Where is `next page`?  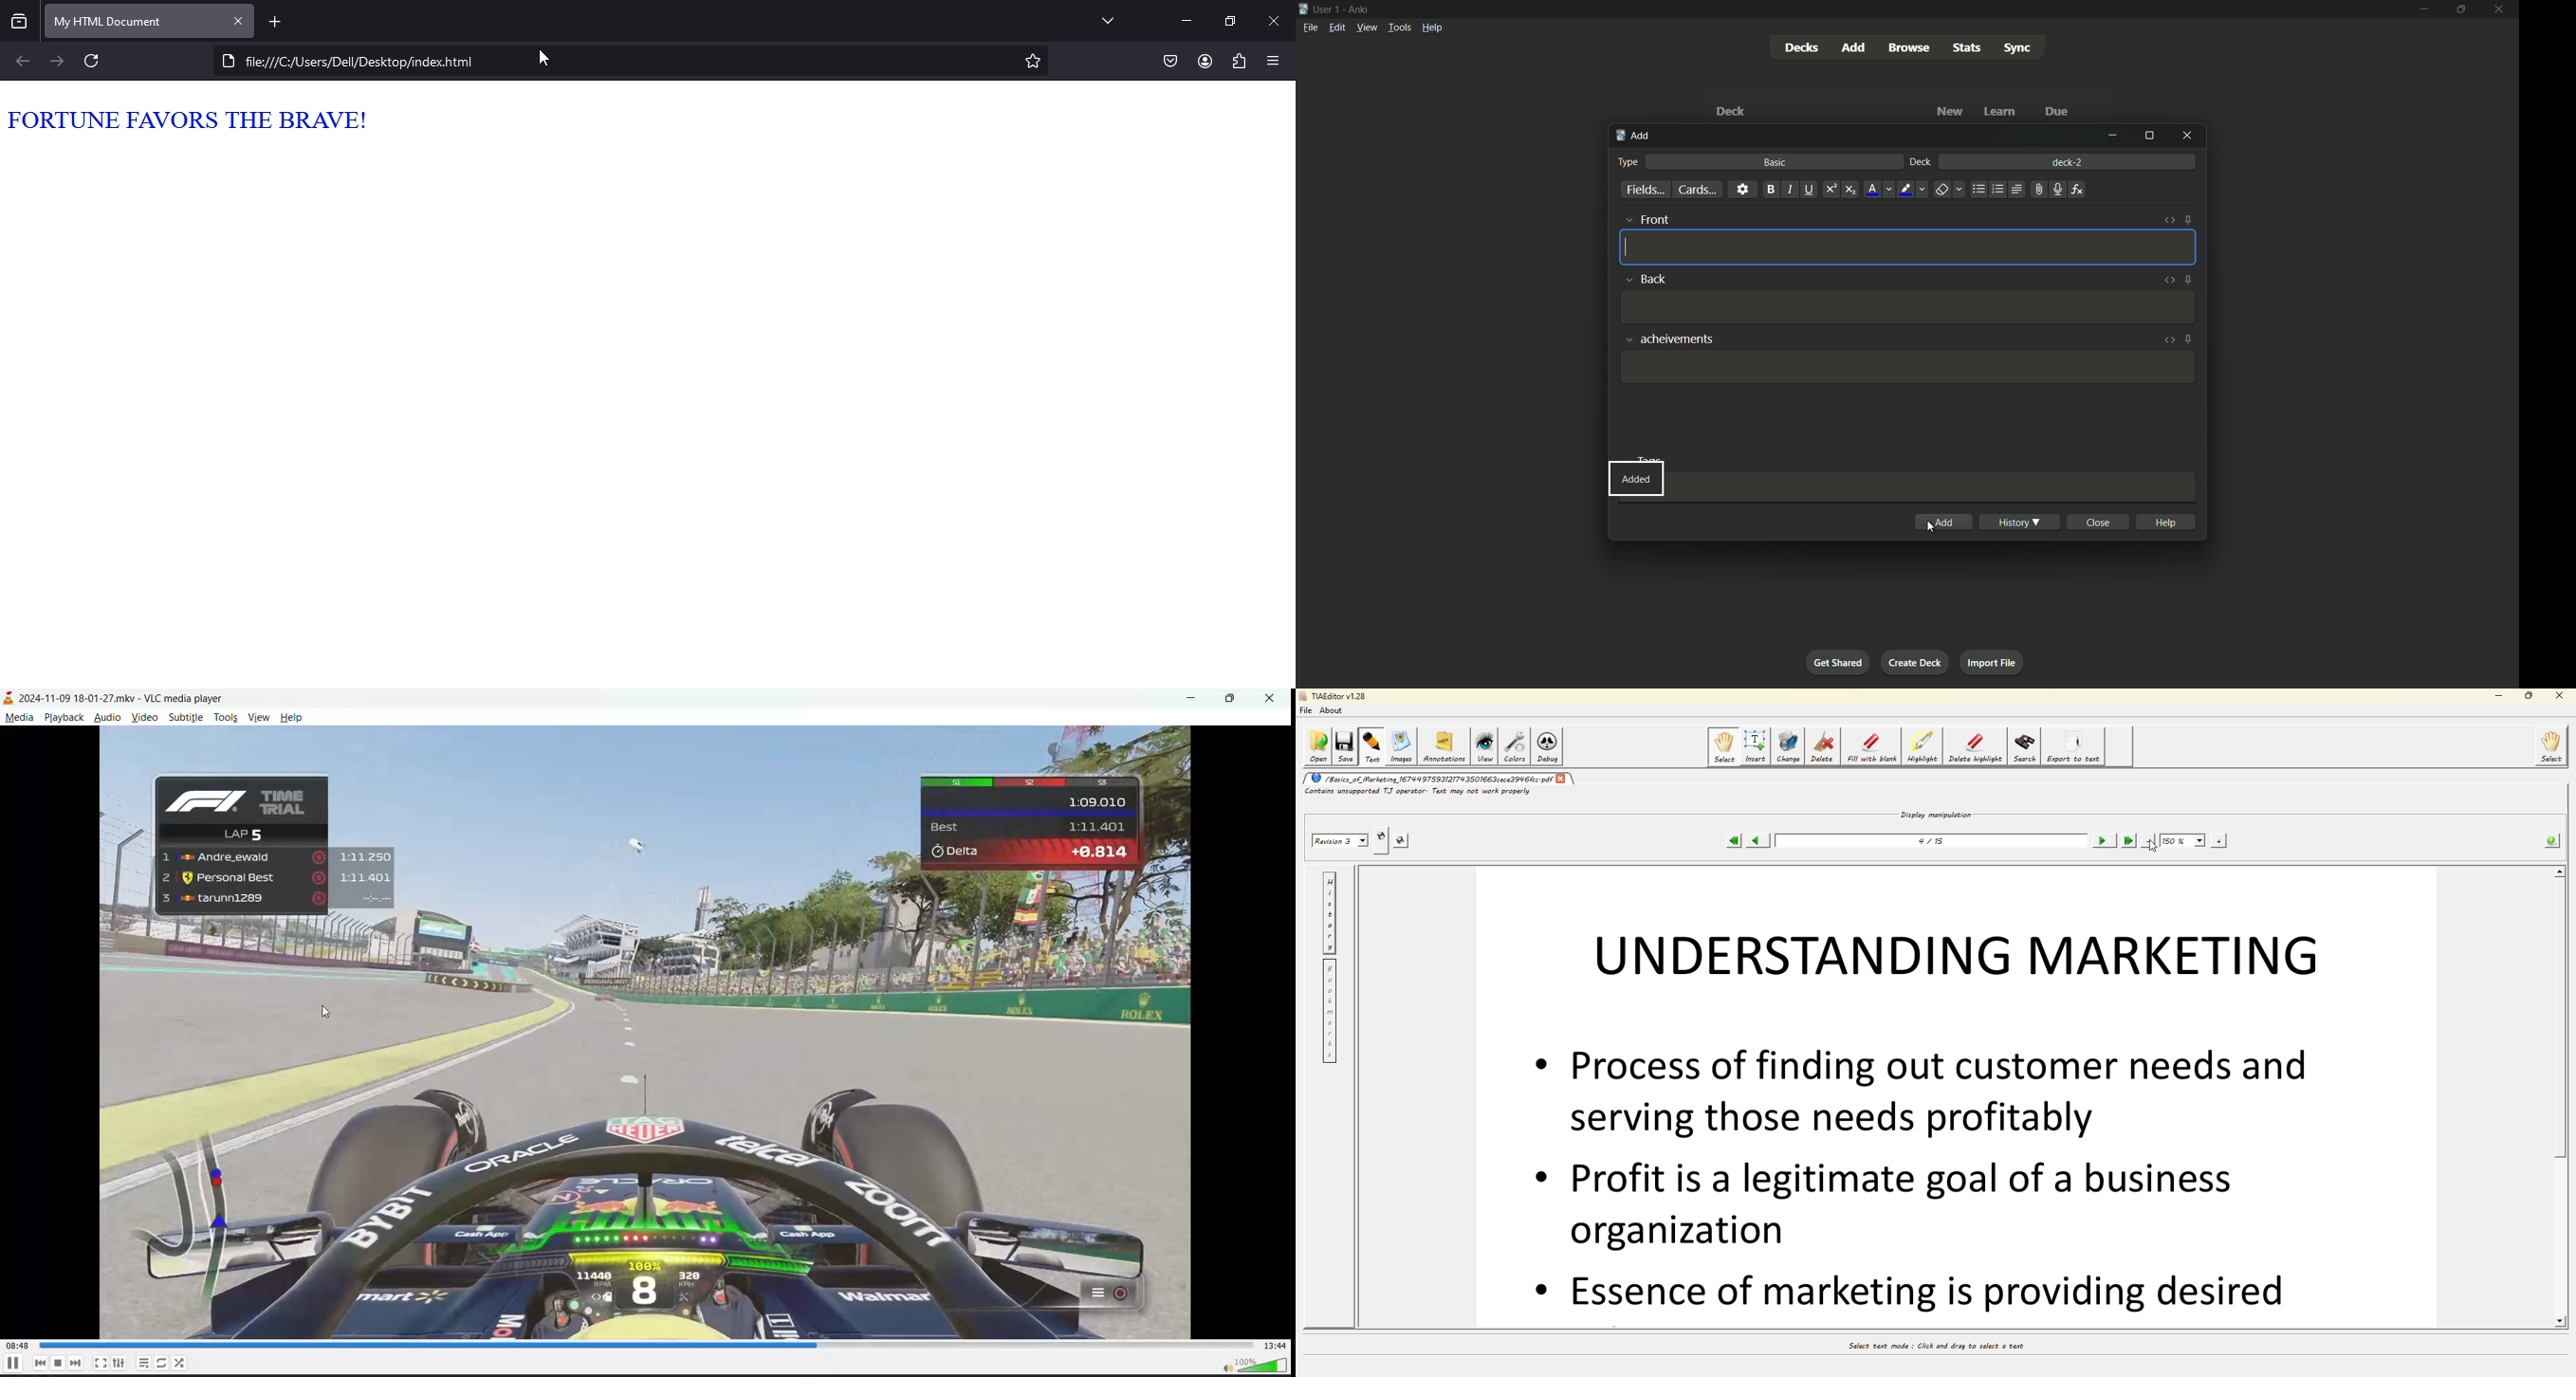
next page is located at coordinates (2104, 840).